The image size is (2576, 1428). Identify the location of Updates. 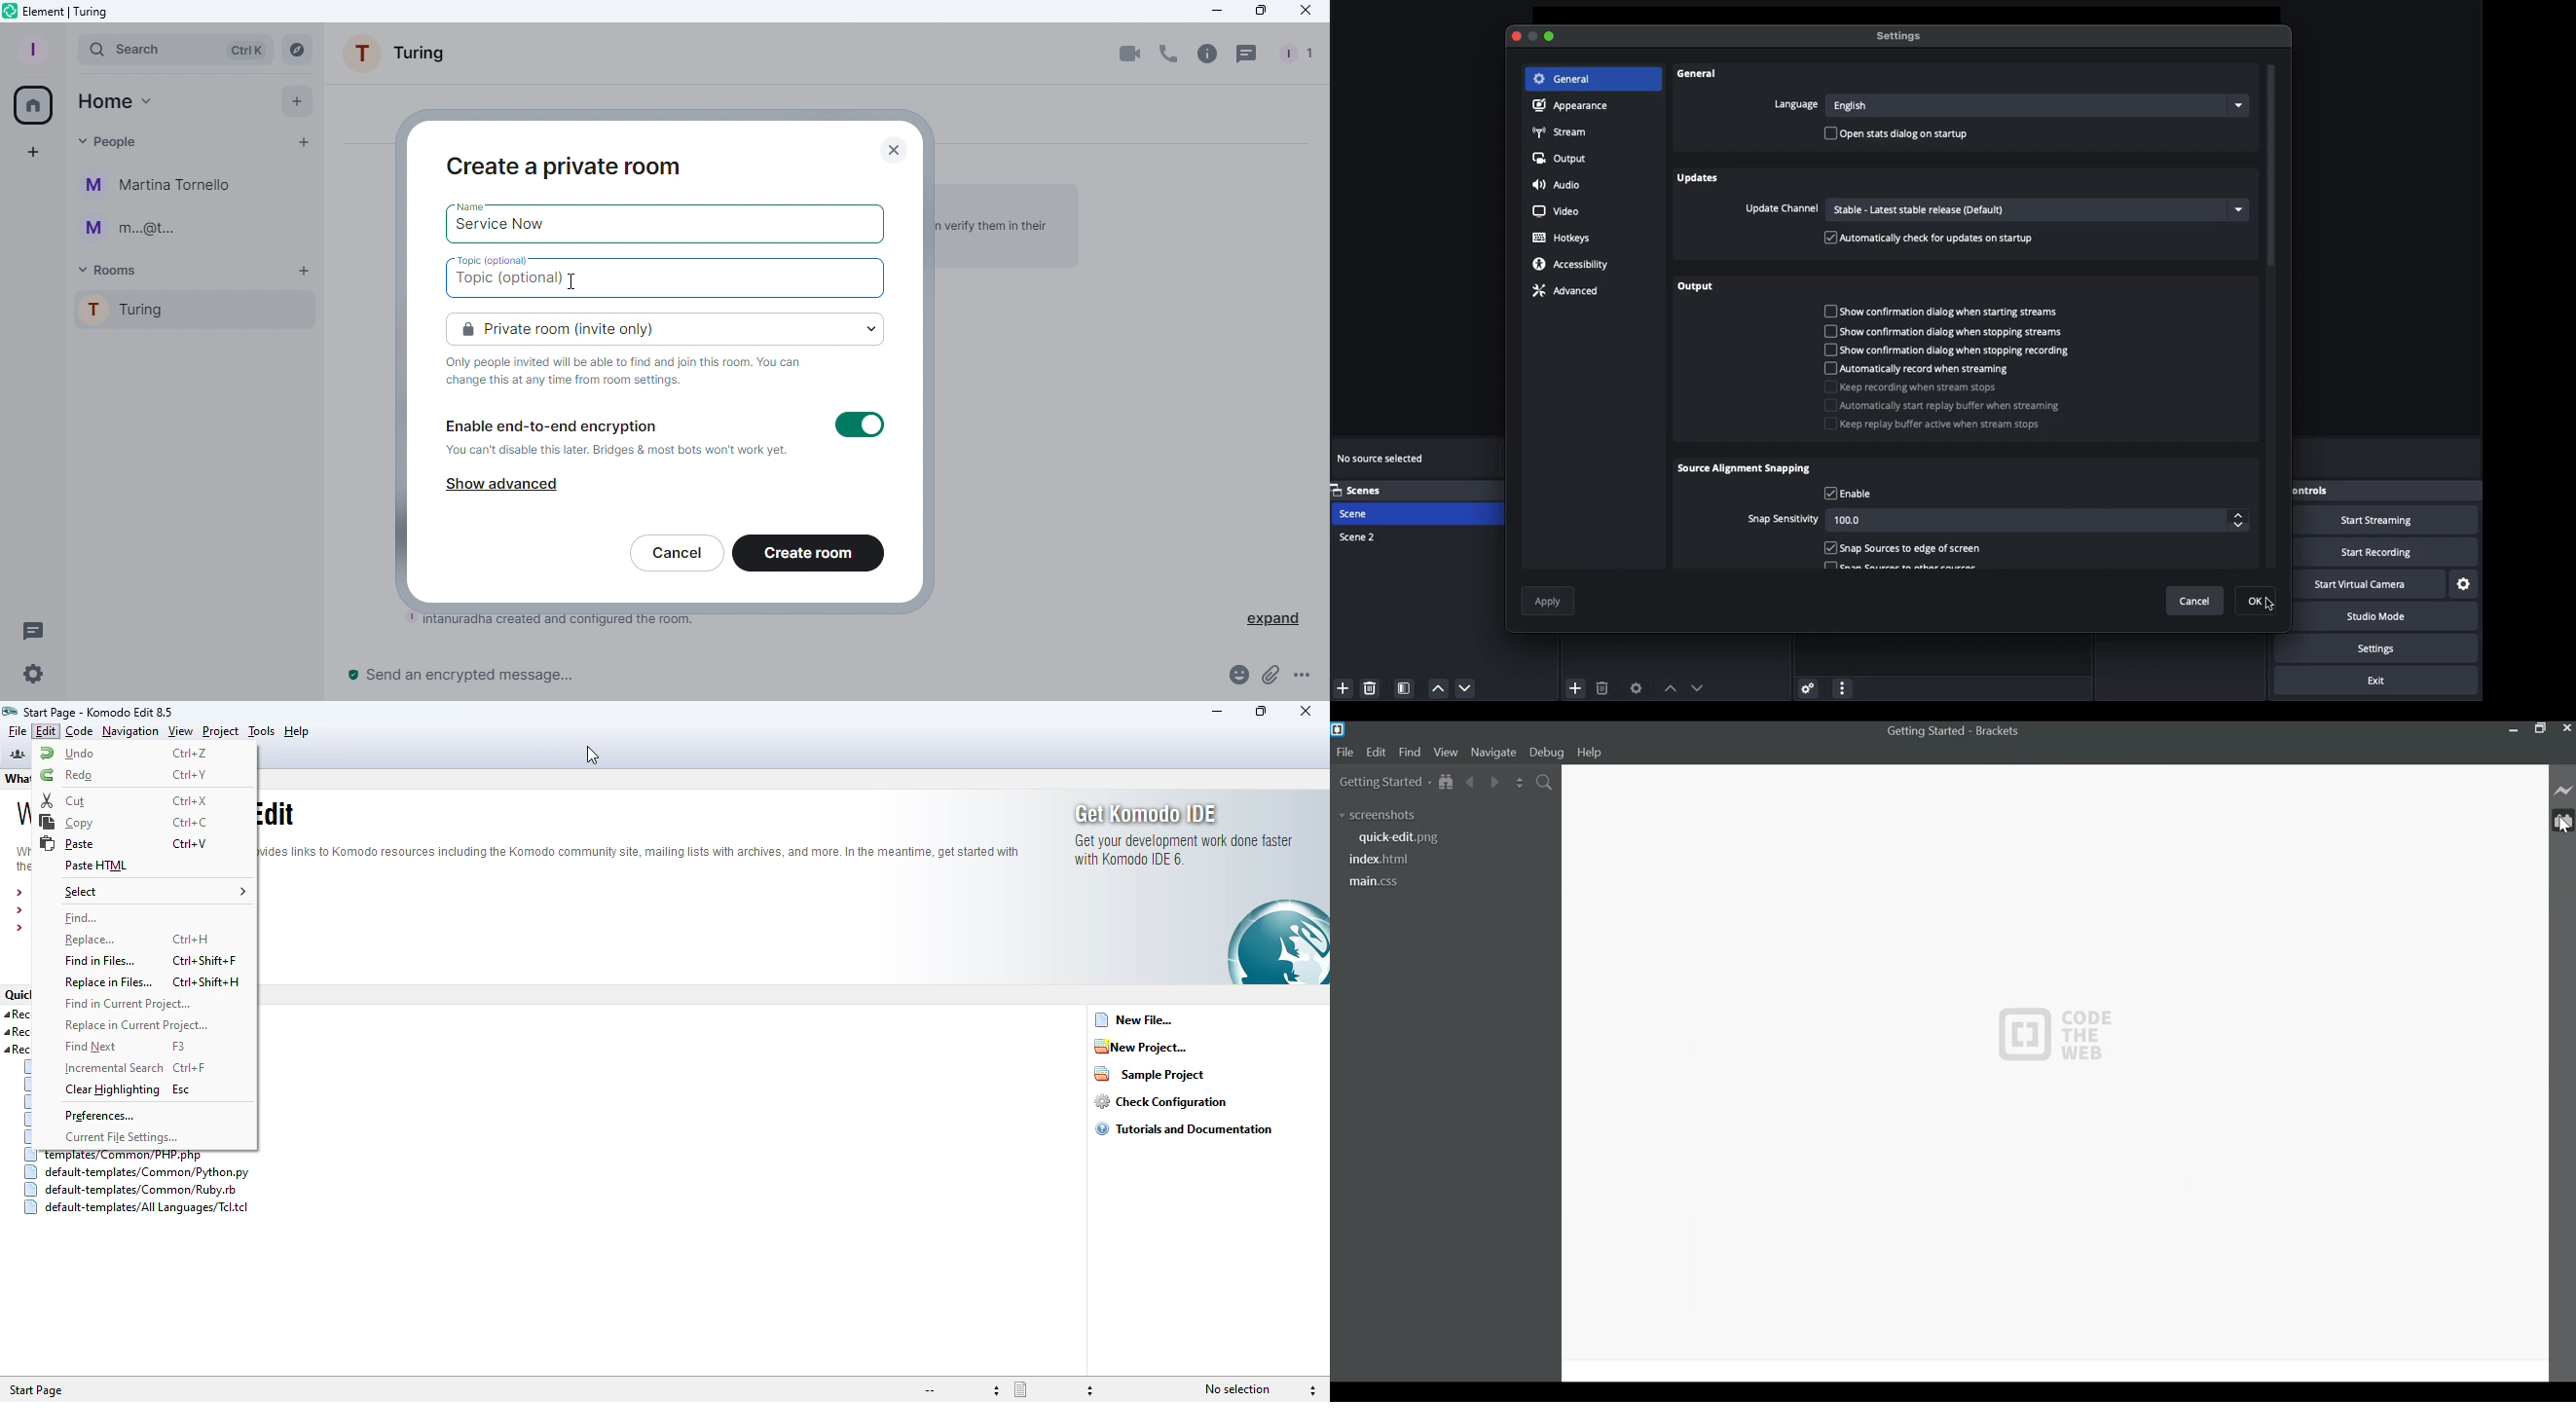
(1699, 178).